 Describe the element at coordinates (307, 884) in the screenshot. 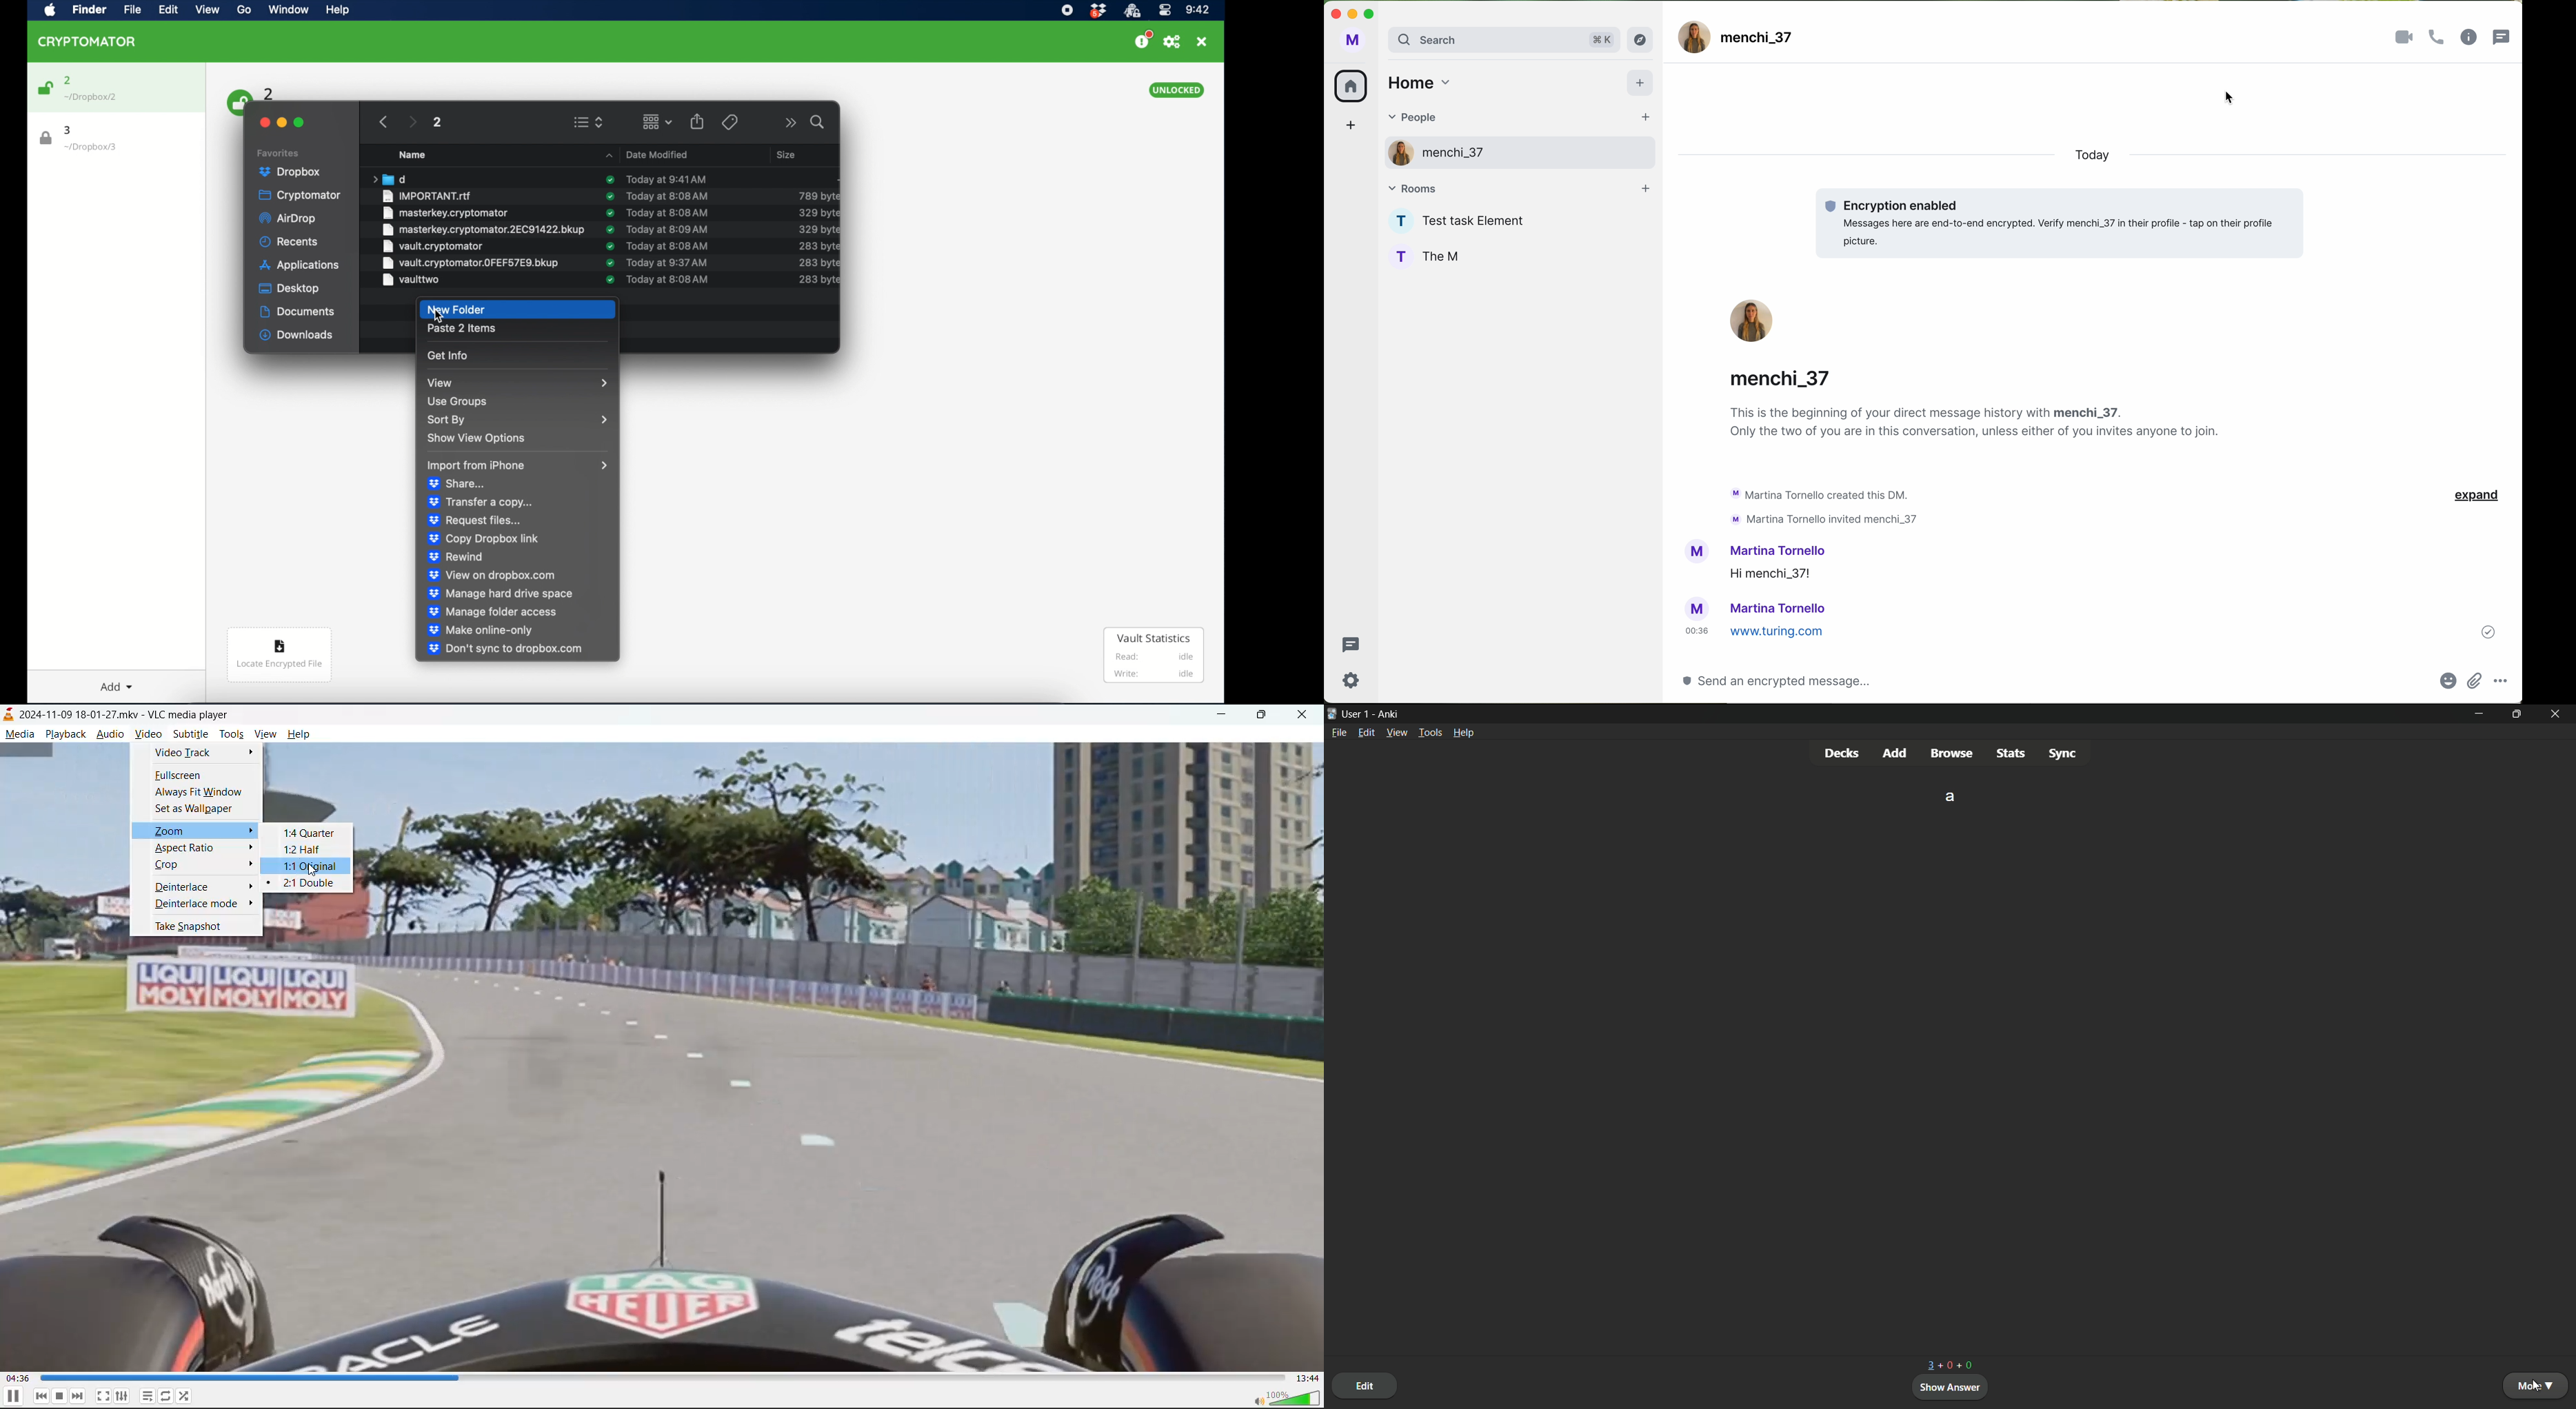

I see `2:1 double` at that location.